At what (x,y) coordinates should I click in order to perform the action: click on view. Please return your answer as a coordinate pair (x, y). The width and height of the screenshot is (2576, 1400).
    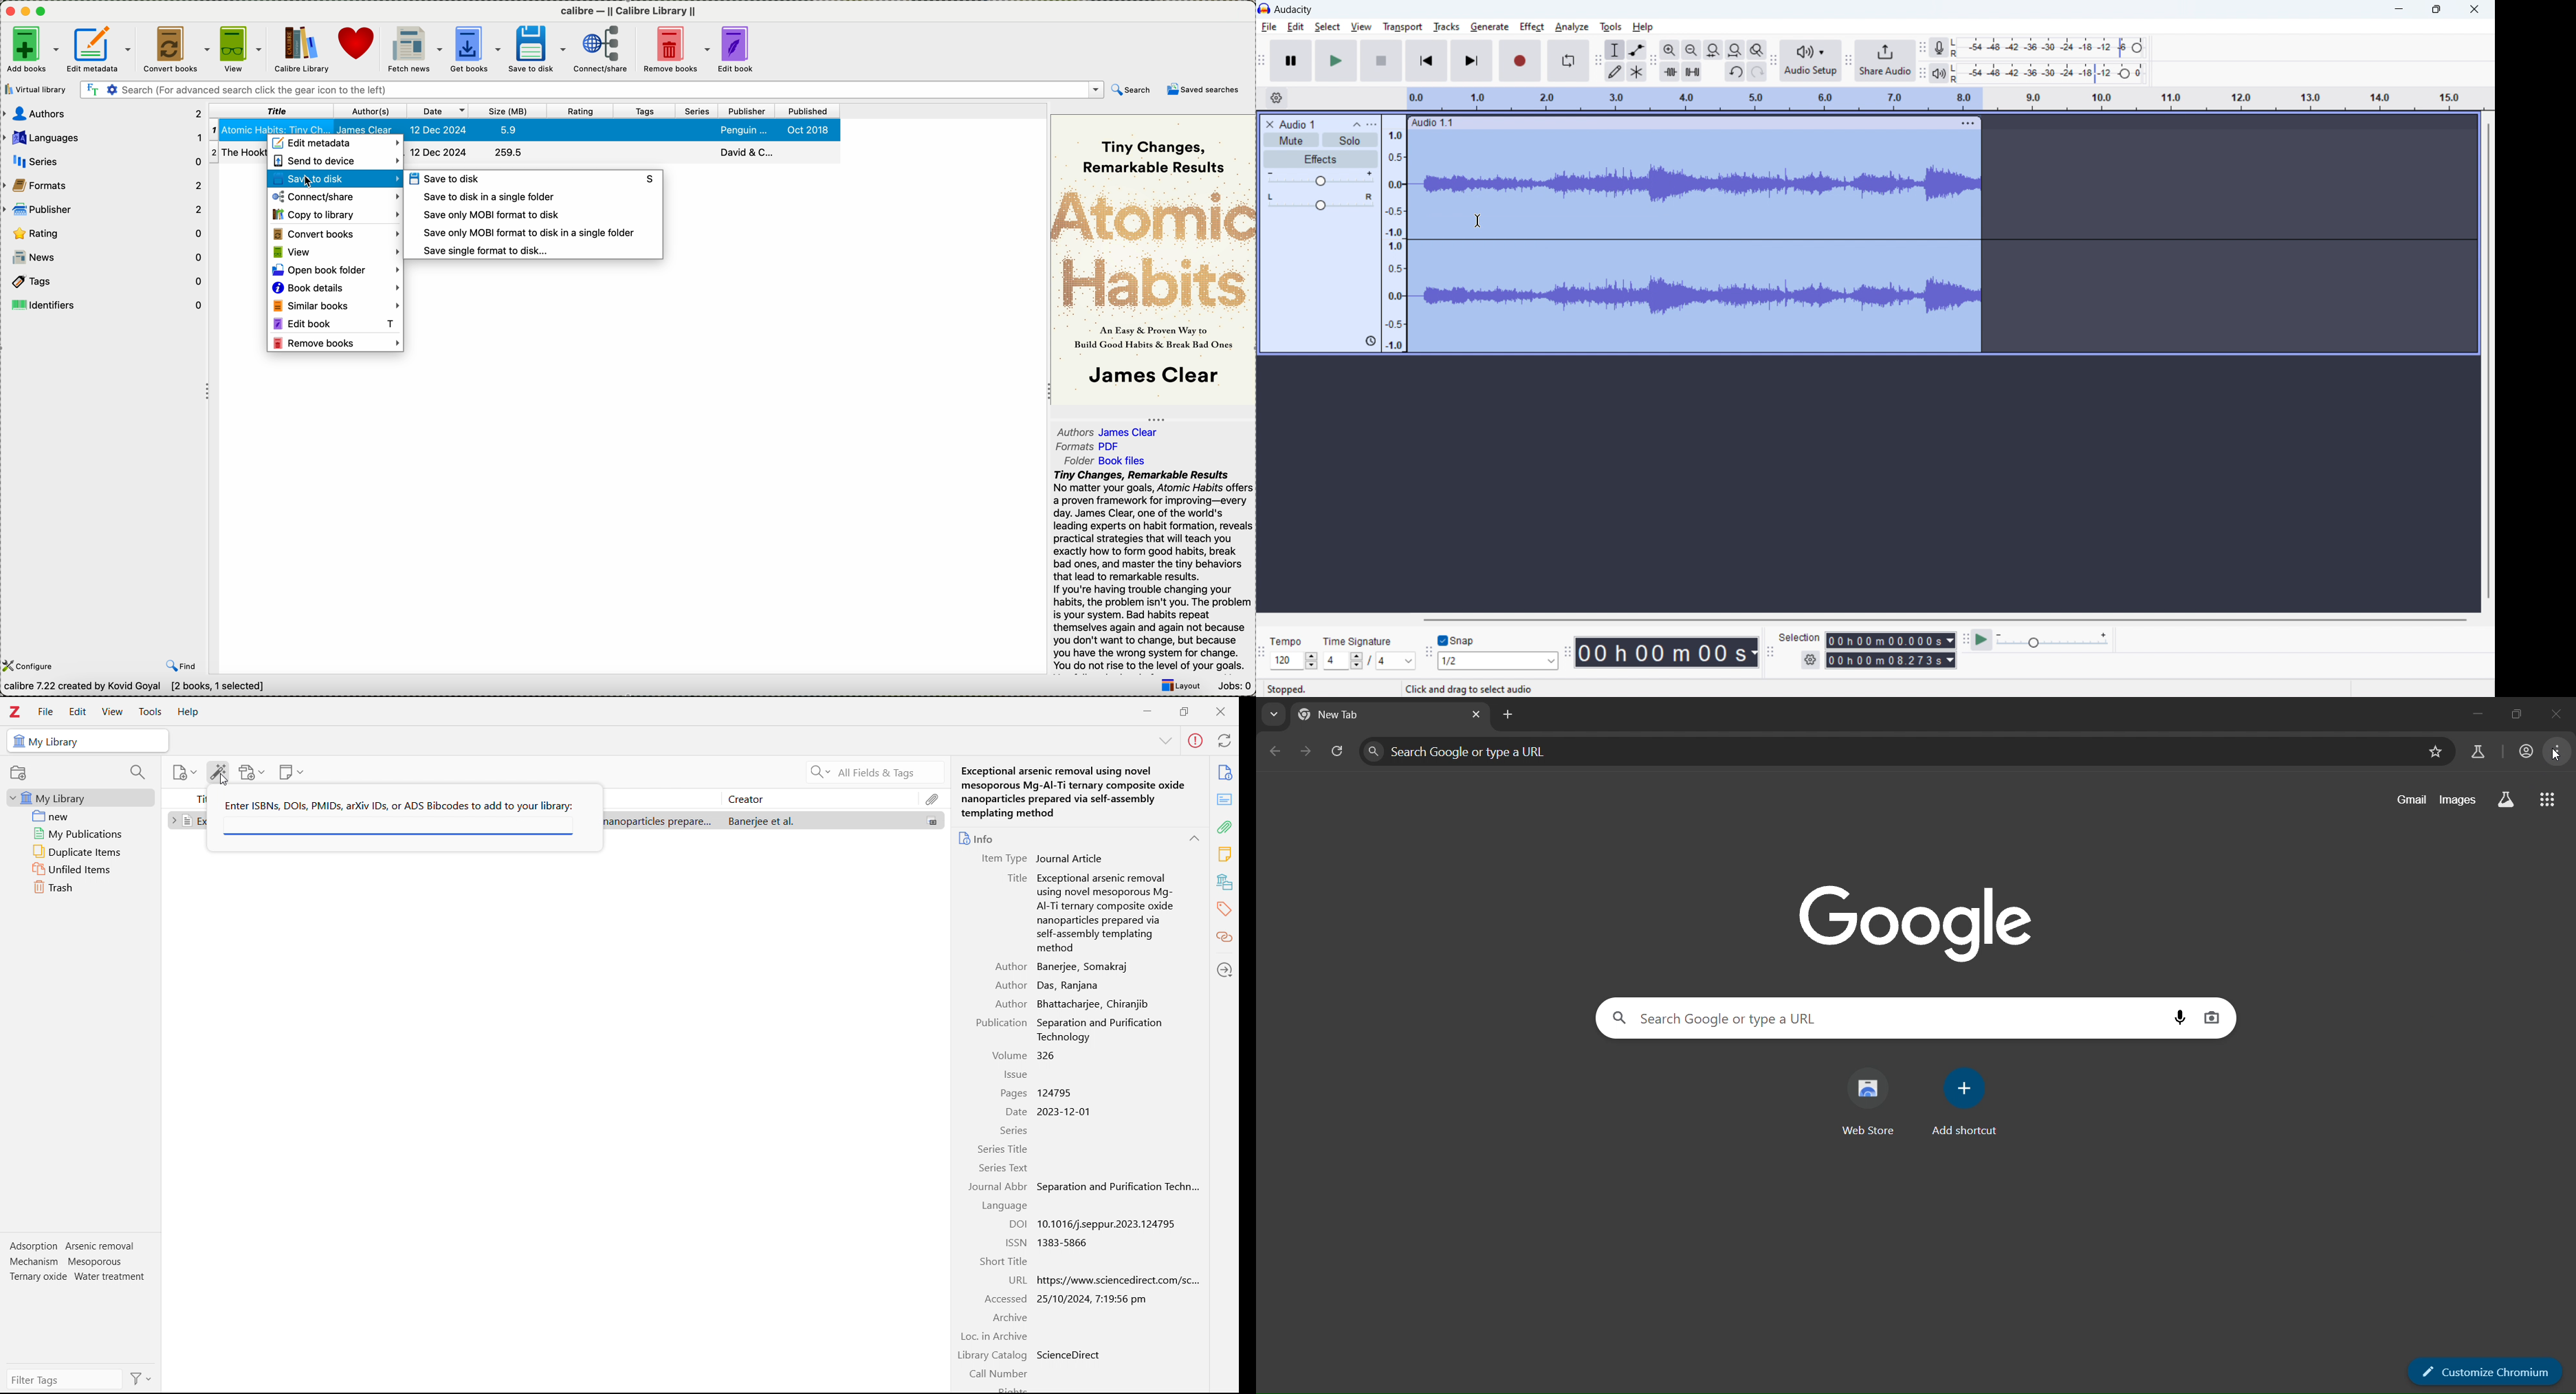
    Looking at the image, I should click on (240, 48).